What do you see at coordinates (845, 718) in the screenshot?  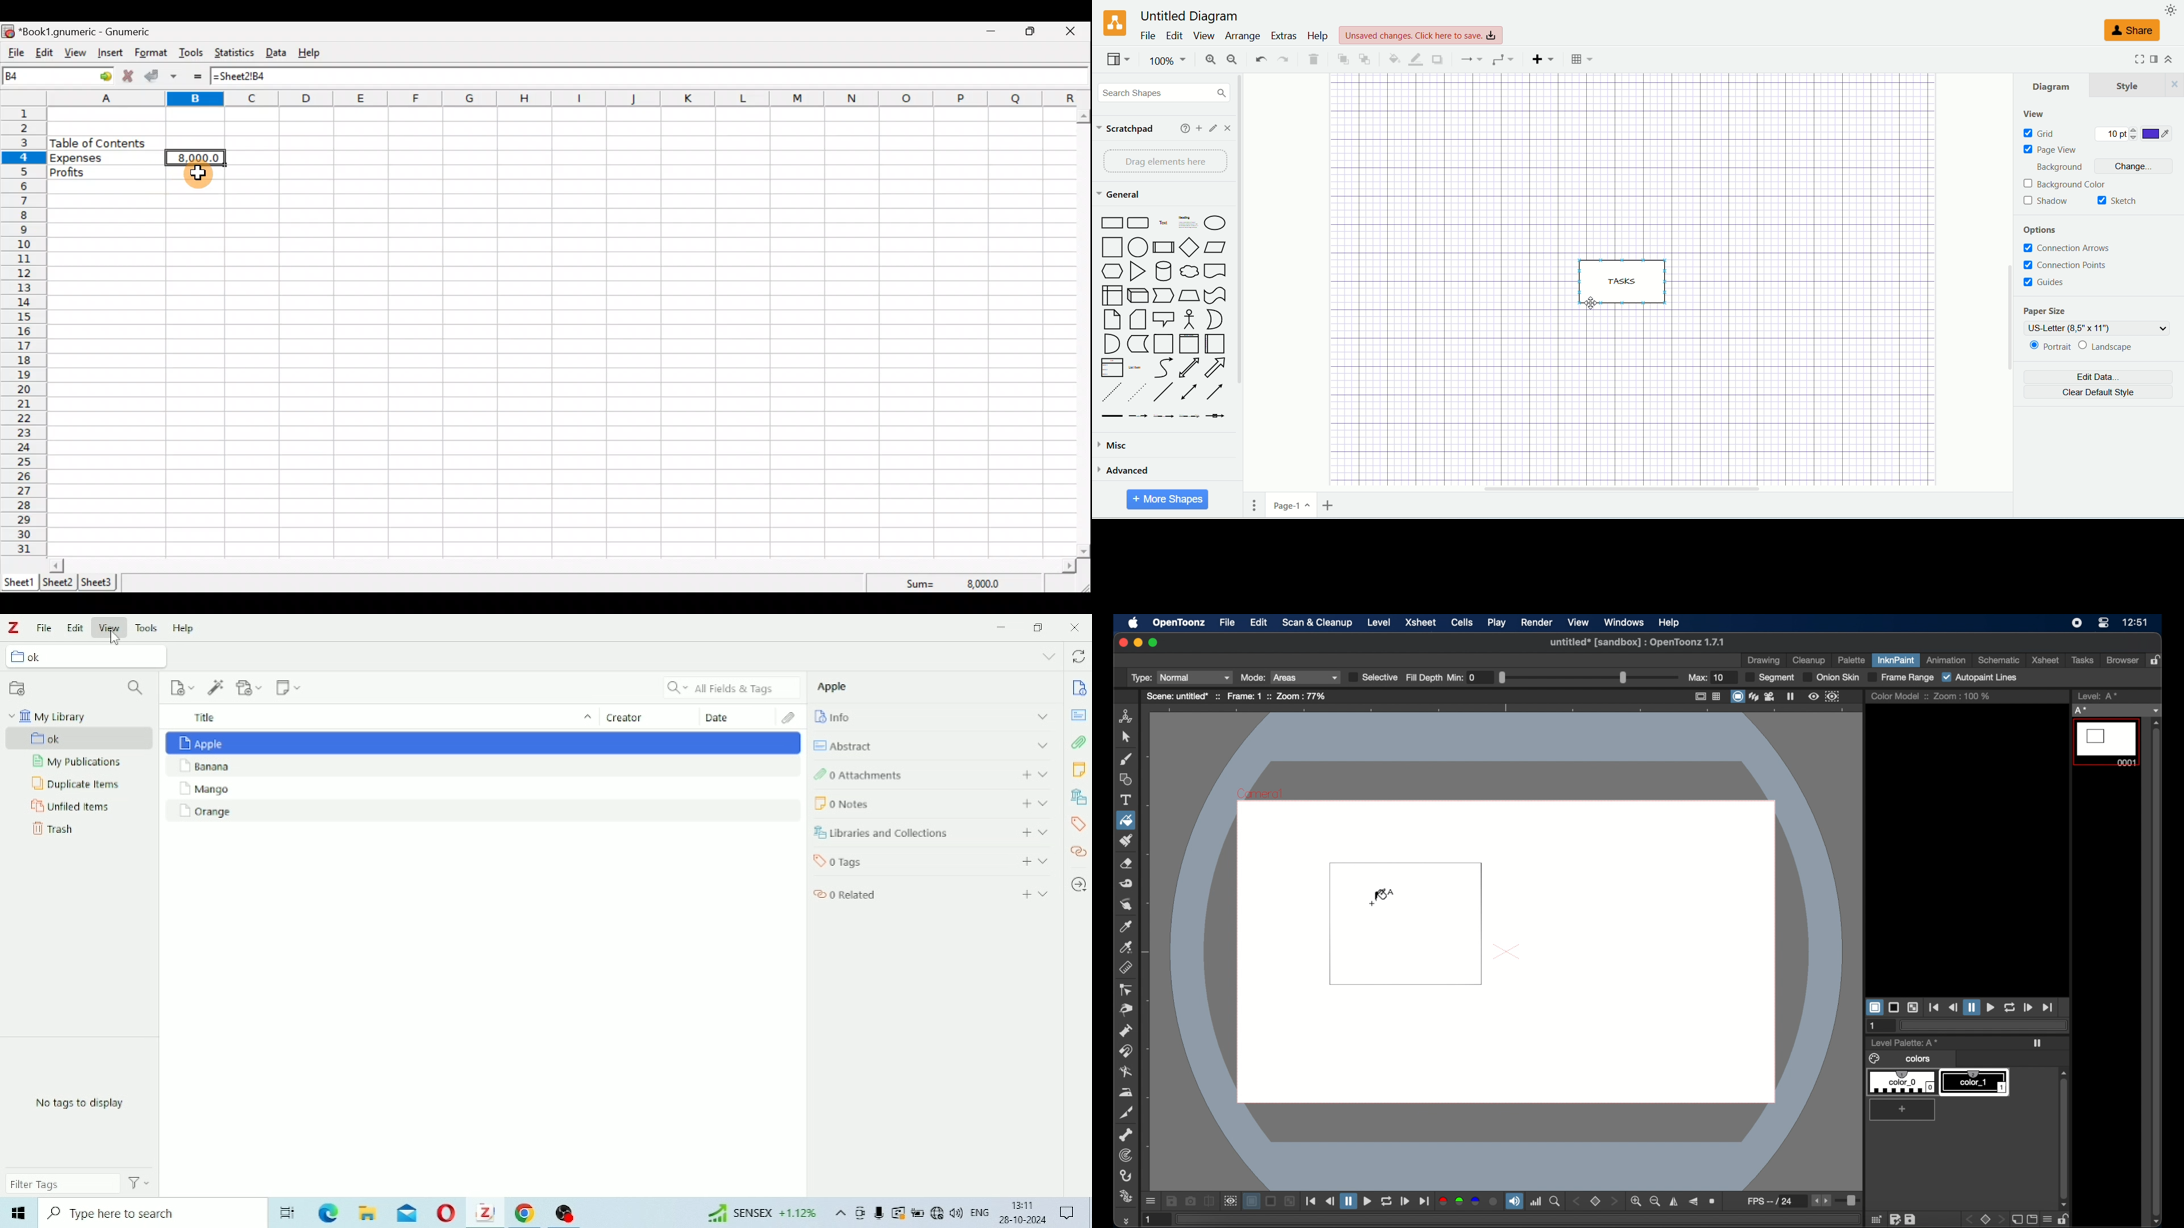 I see `Info` at bounding box center [845, 718].